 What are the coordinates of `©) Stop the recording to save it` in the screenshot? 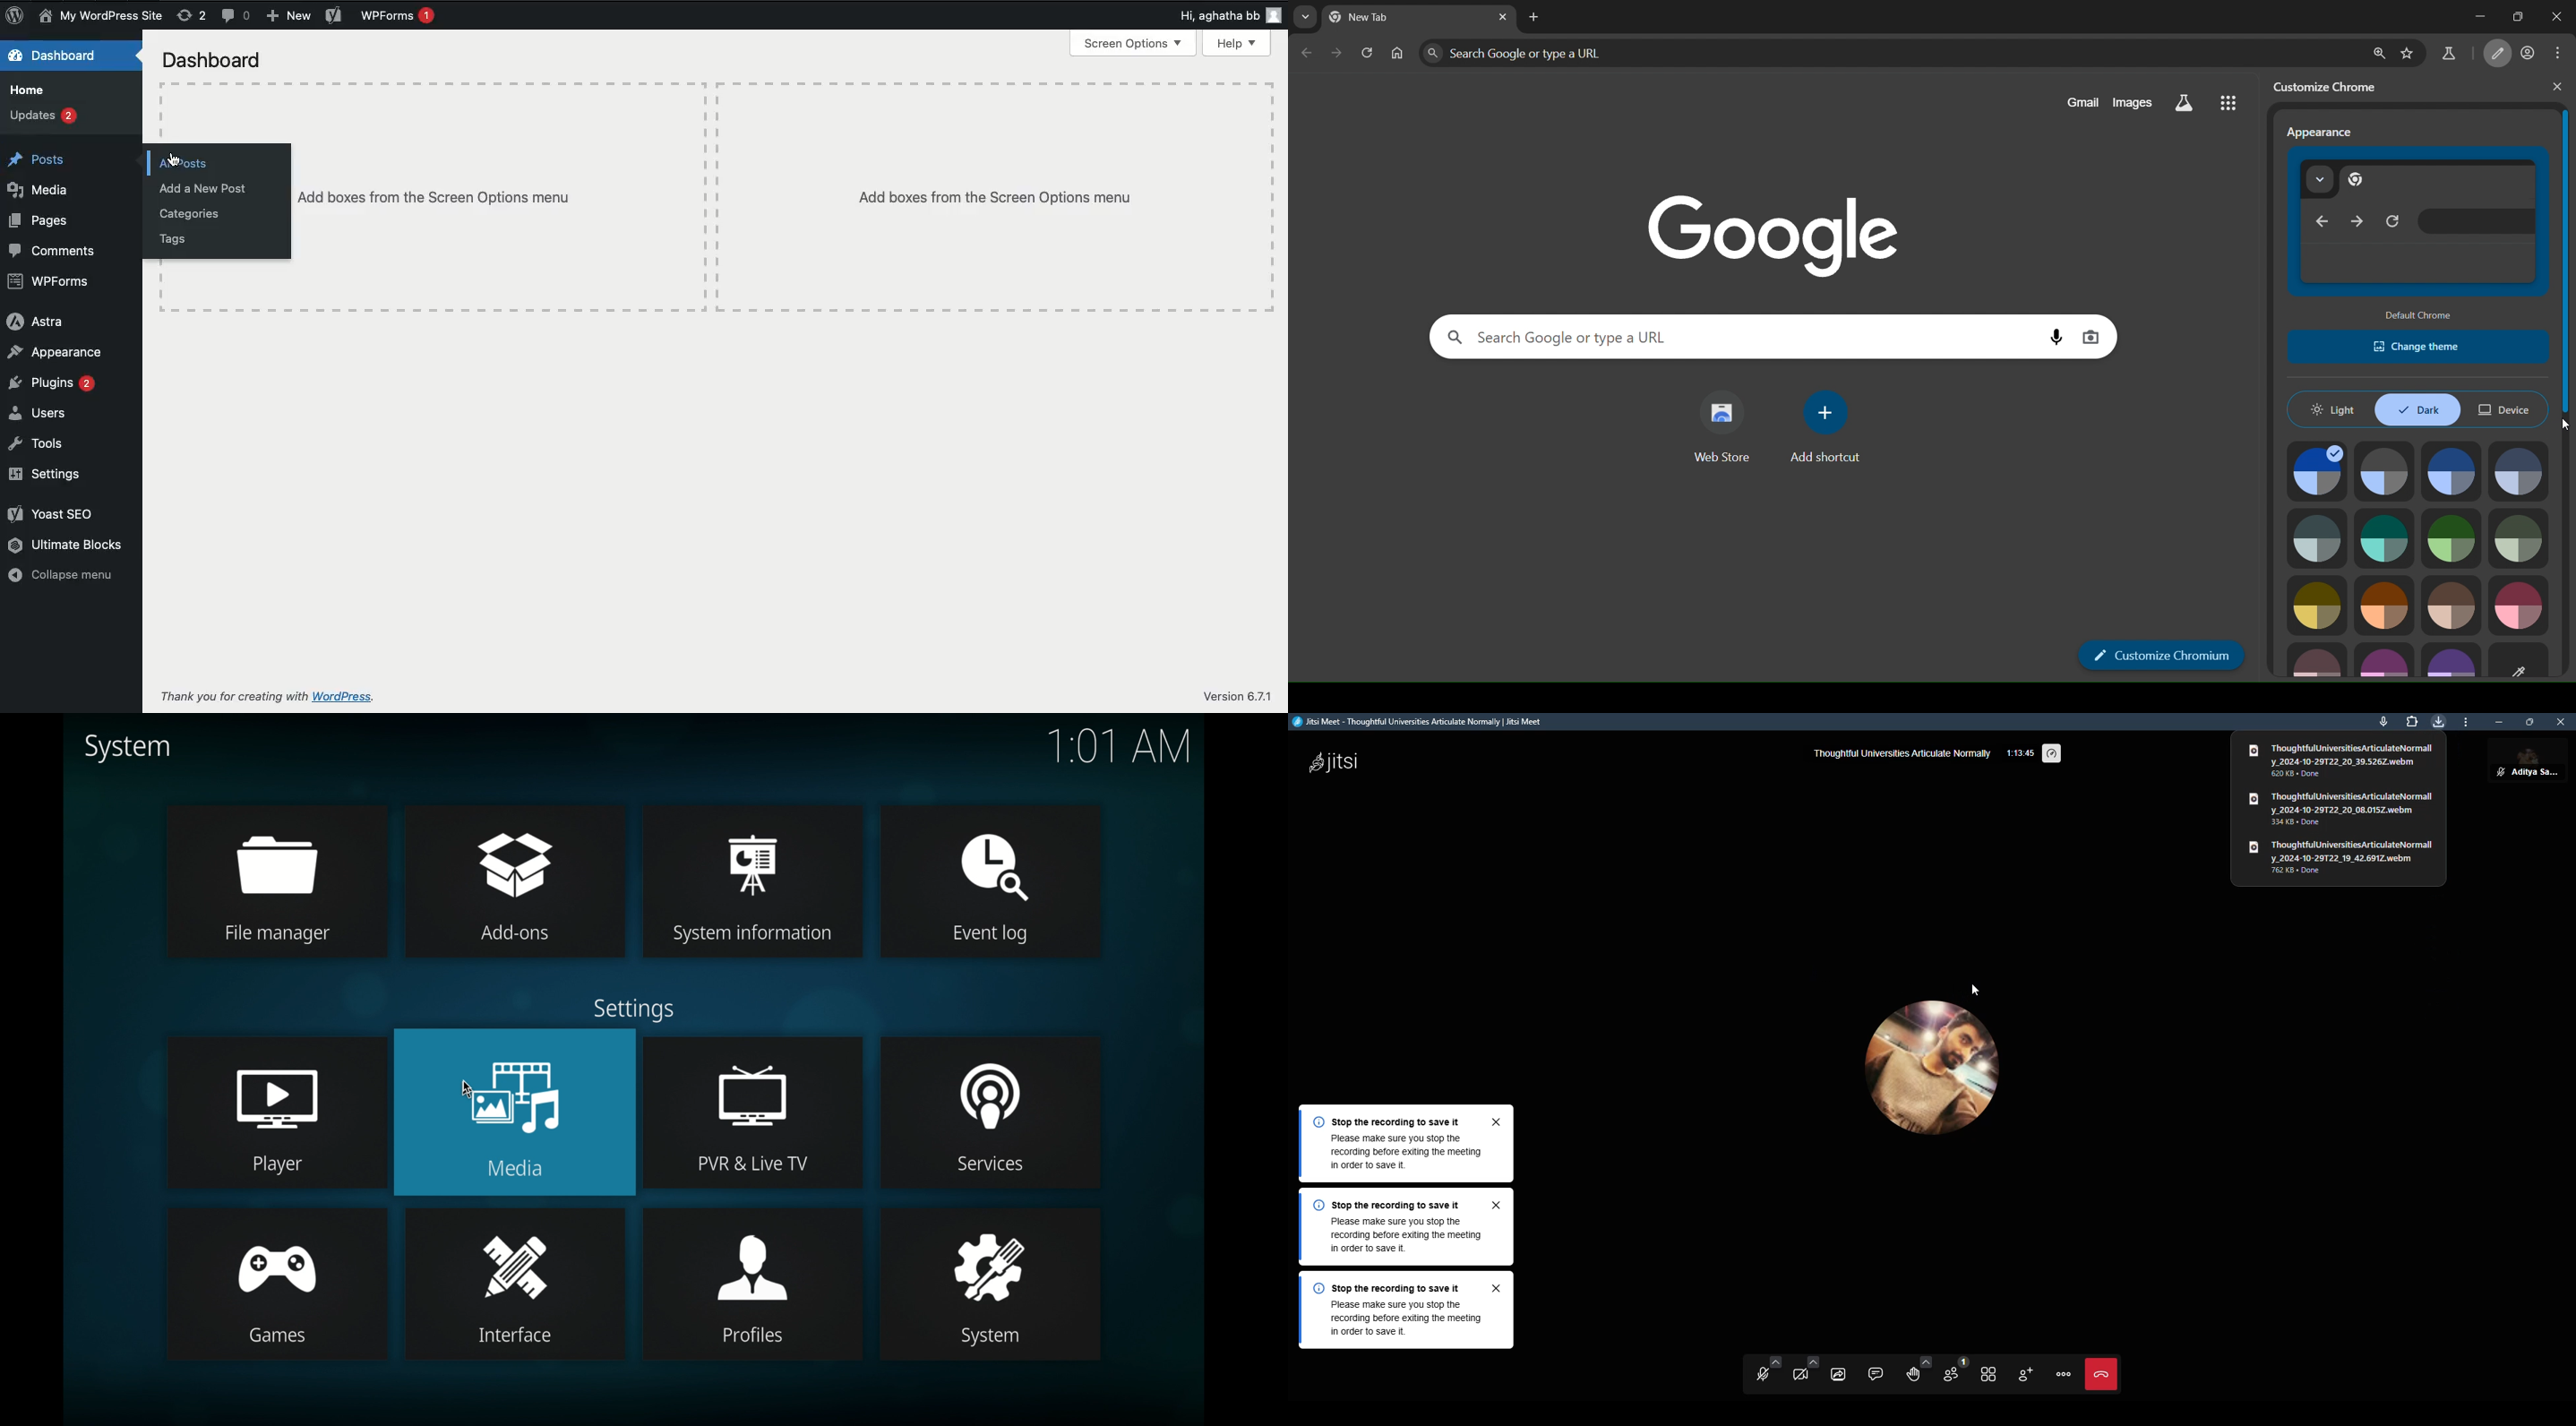 It's located at (1394, 1287).